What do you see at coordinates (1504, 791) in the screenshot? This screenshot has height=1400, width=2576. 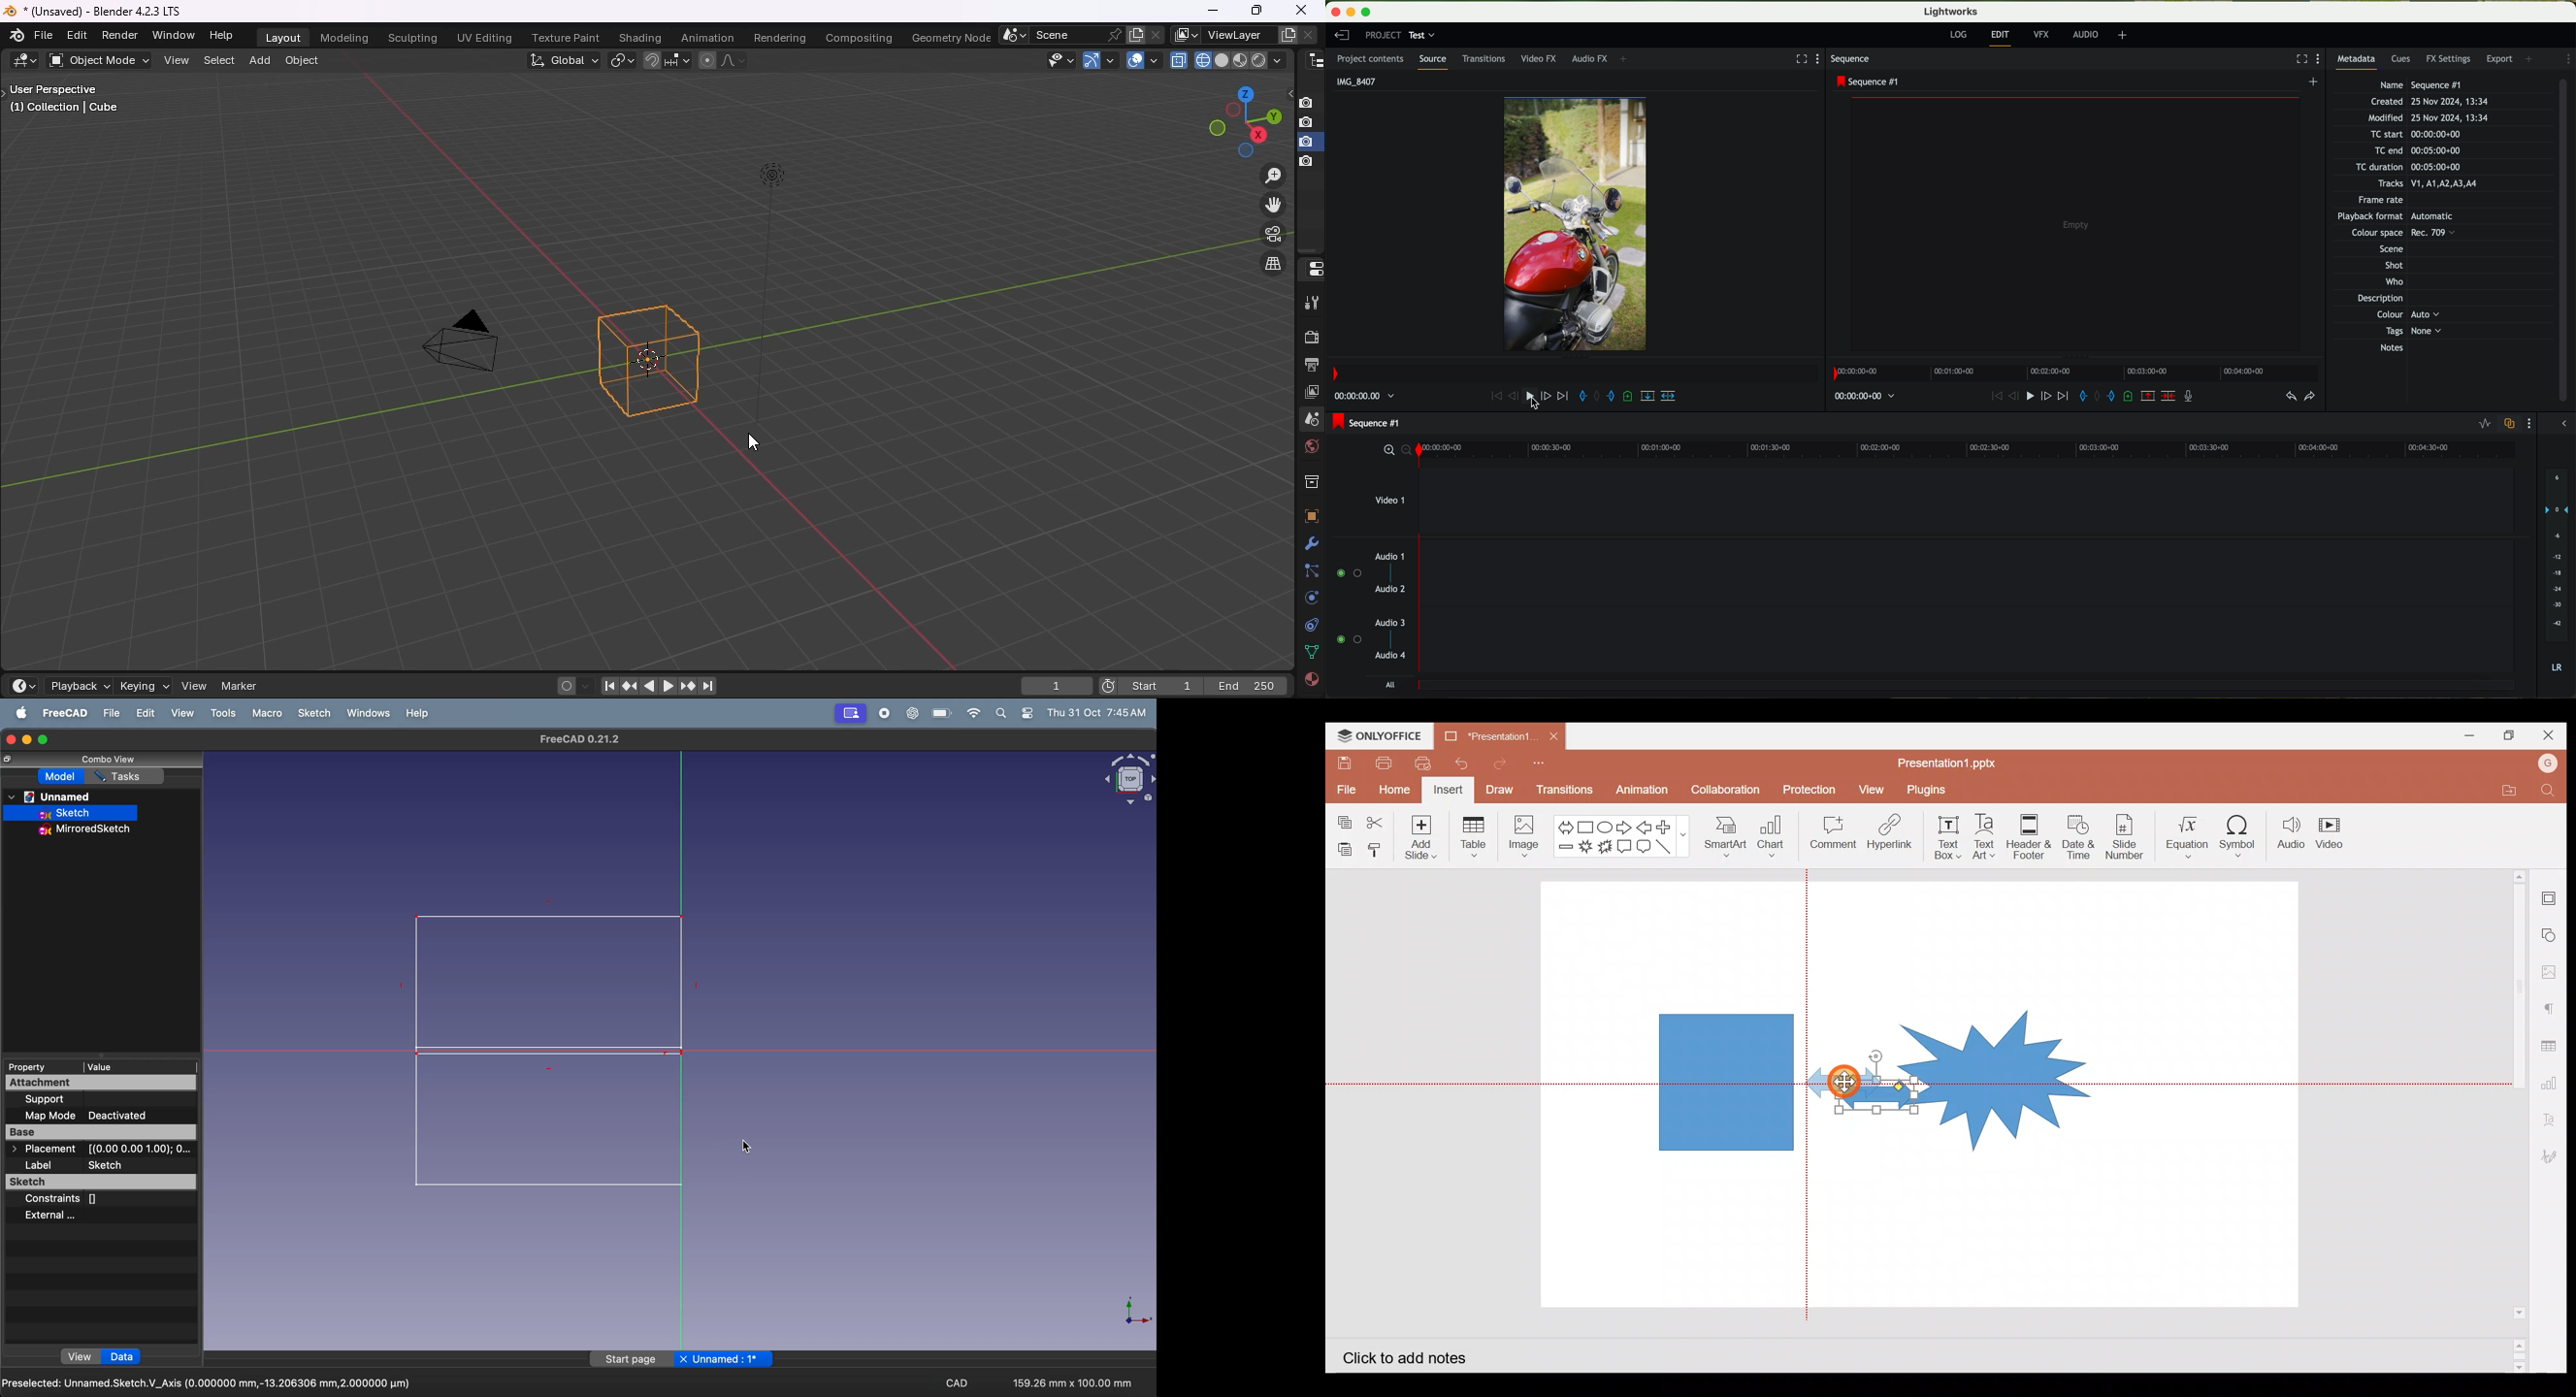 I see `Draw` at bounding box center [1504, 791].